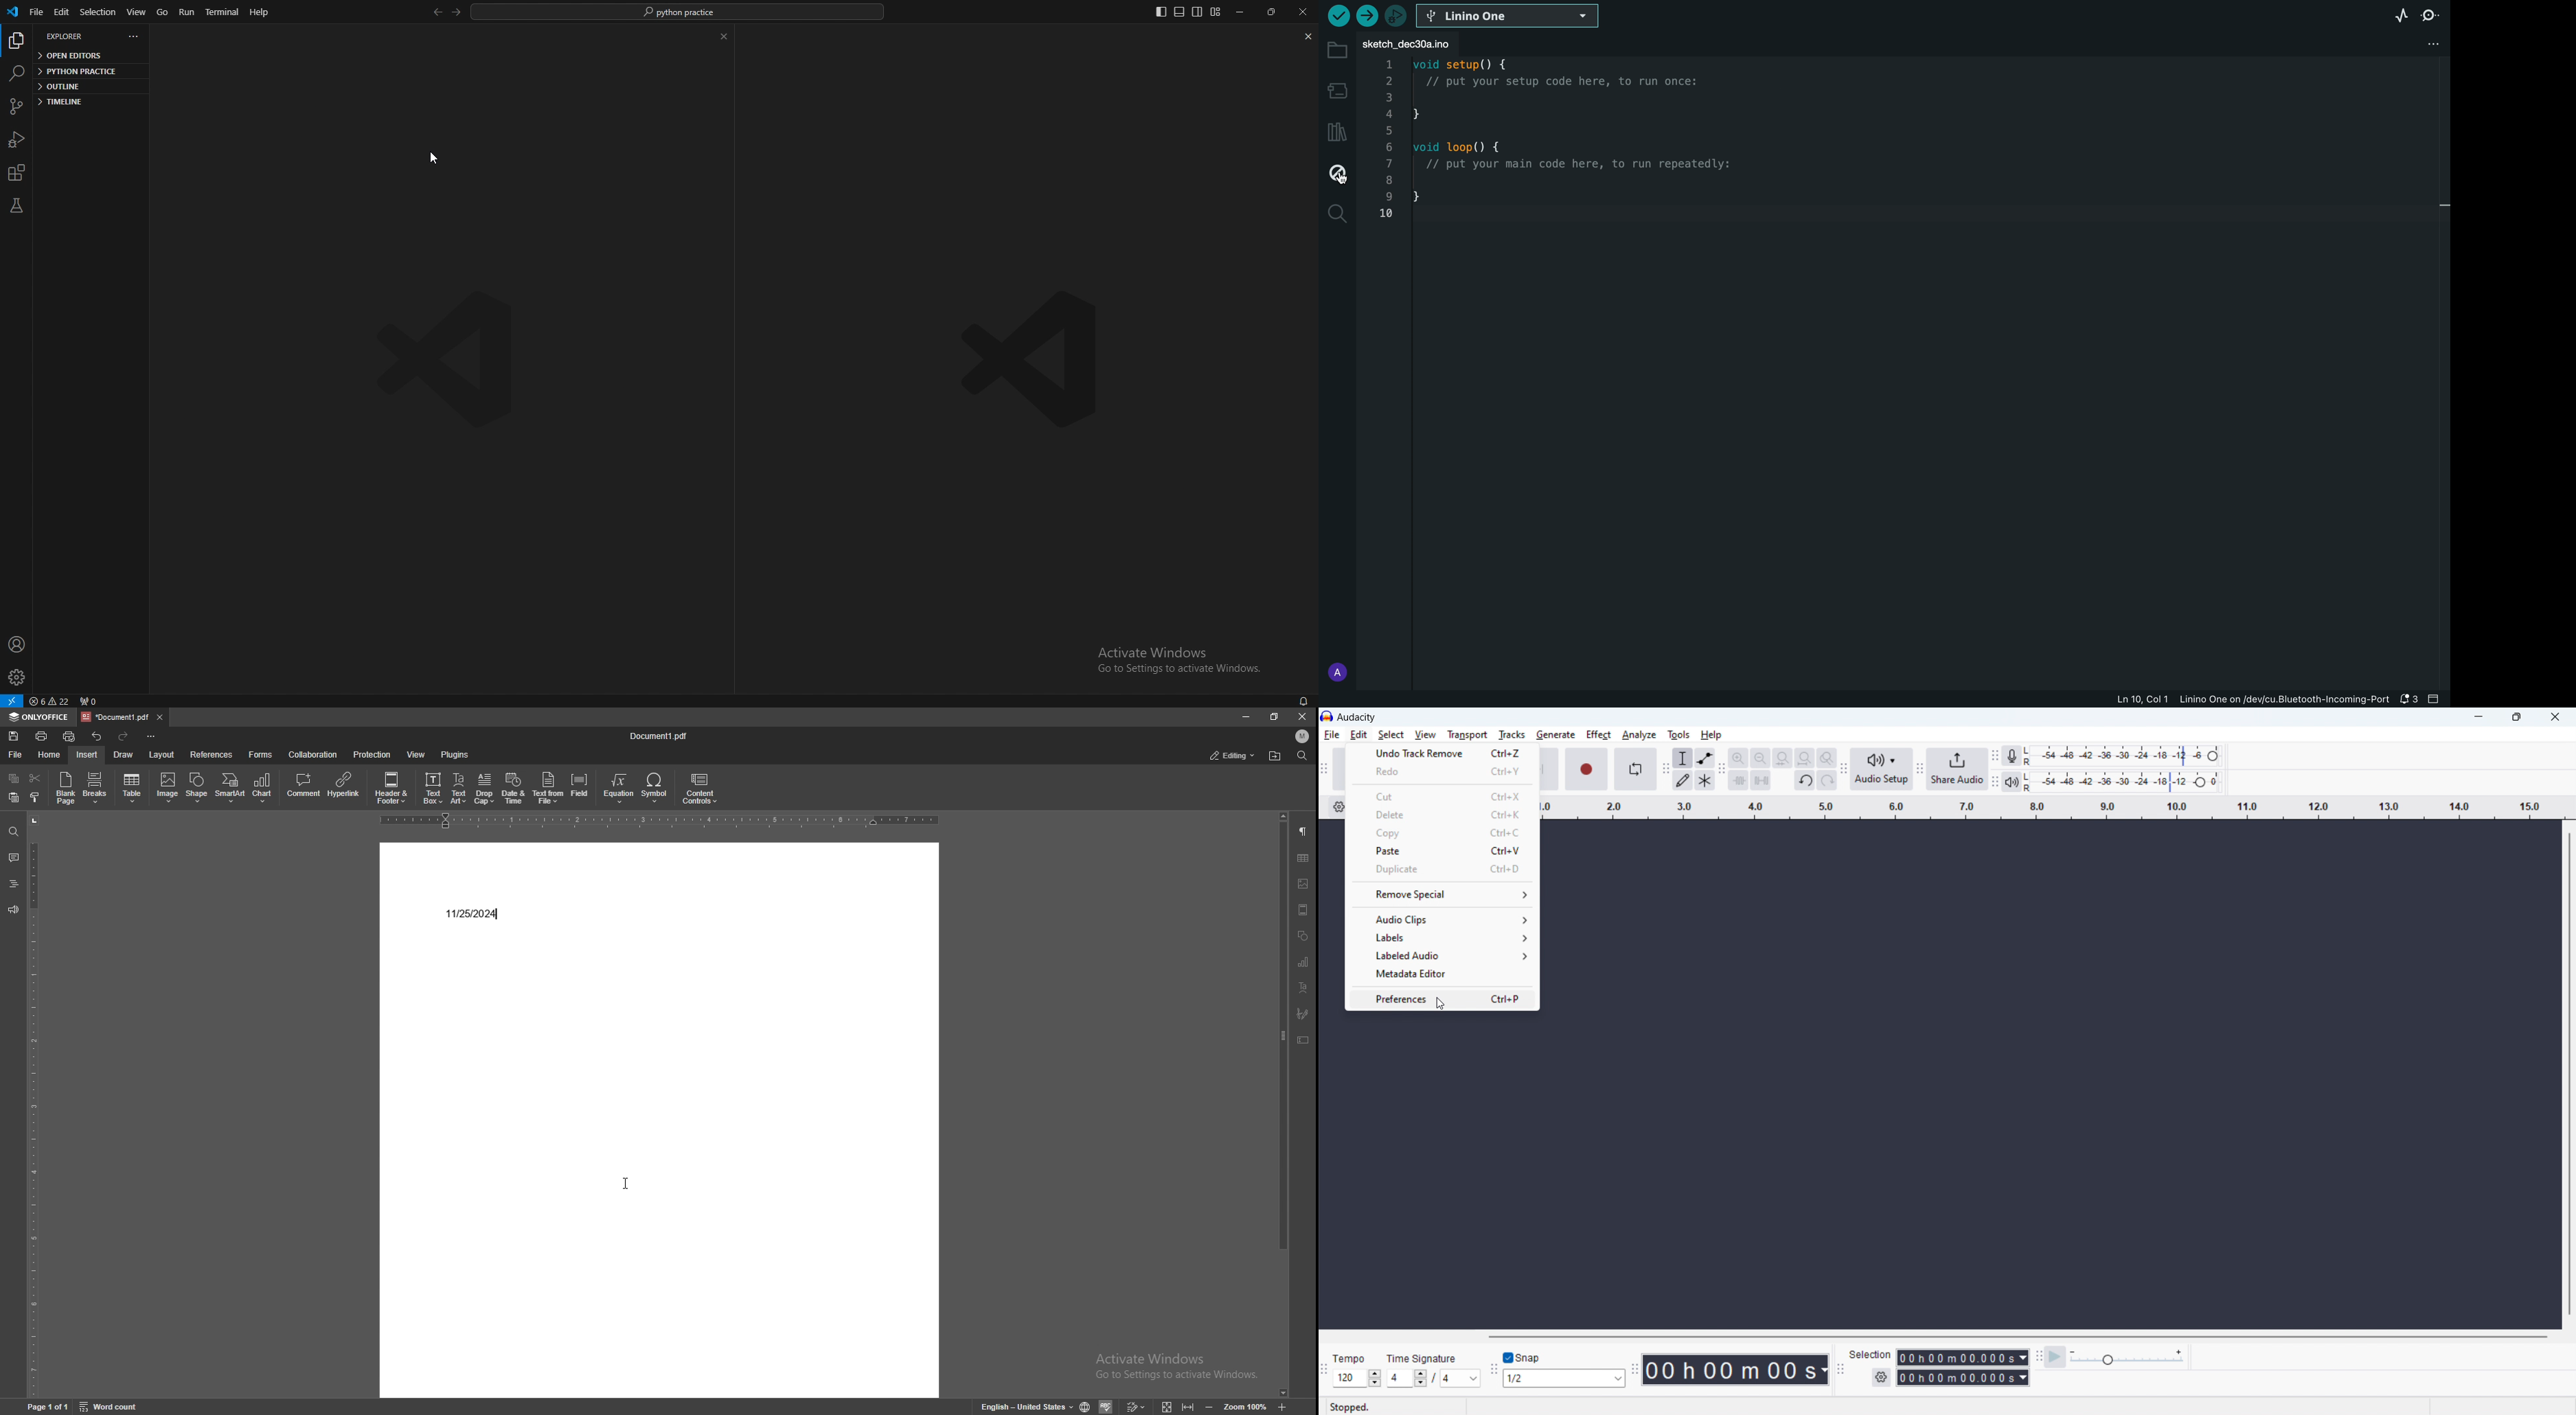  I want to click on Increase/Decrease time signature, so click(1421, 1378).